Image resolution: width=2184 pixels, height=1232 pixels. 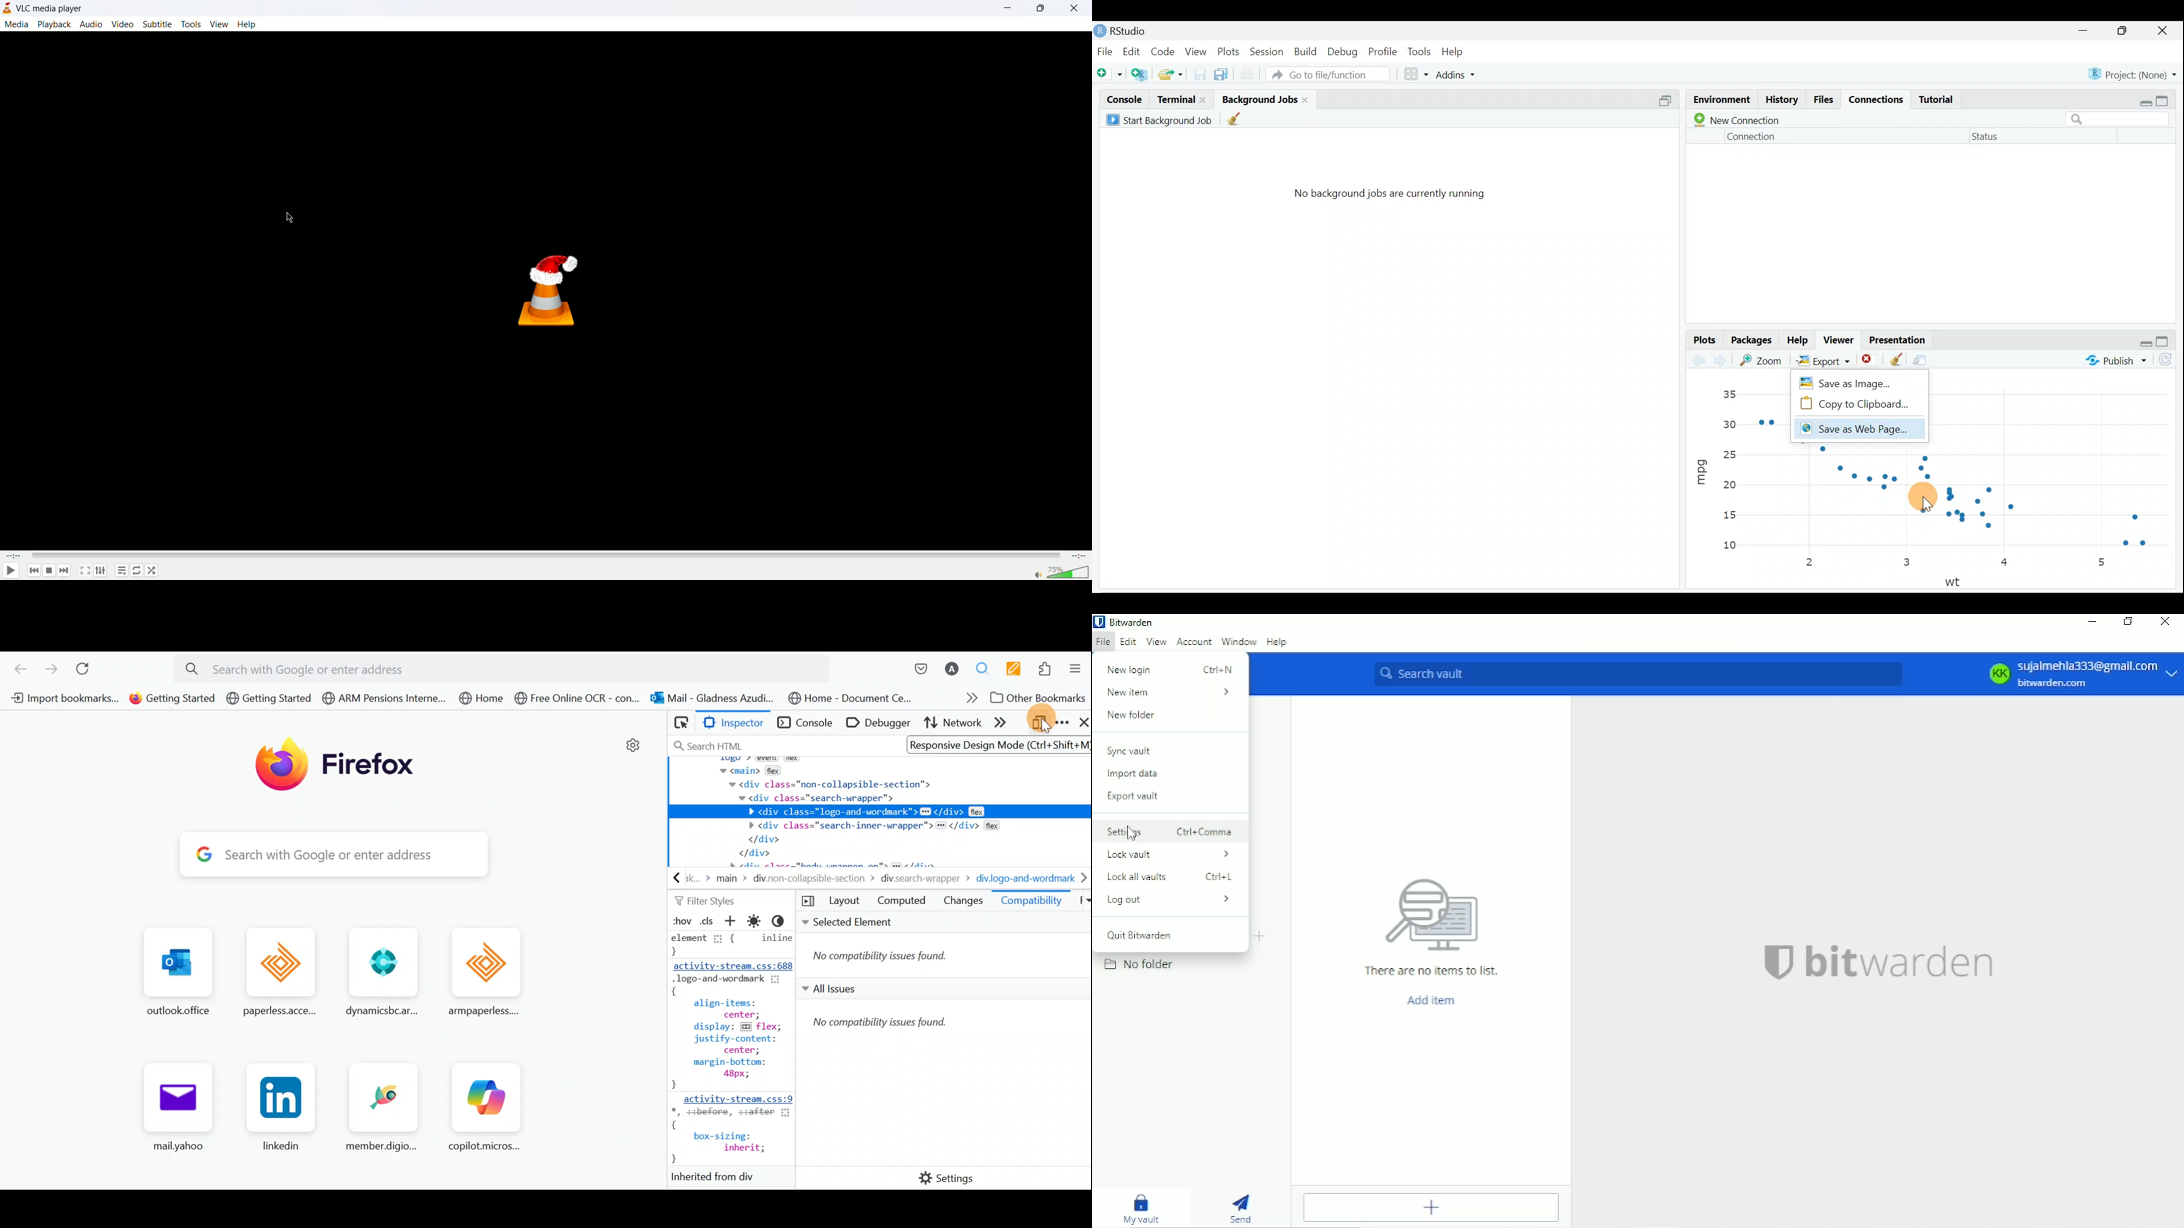 What do you see at coordinates (1389, 198) in the screenshot?
I see `No background jobs are currently running` at bounding box center [1389, 198].